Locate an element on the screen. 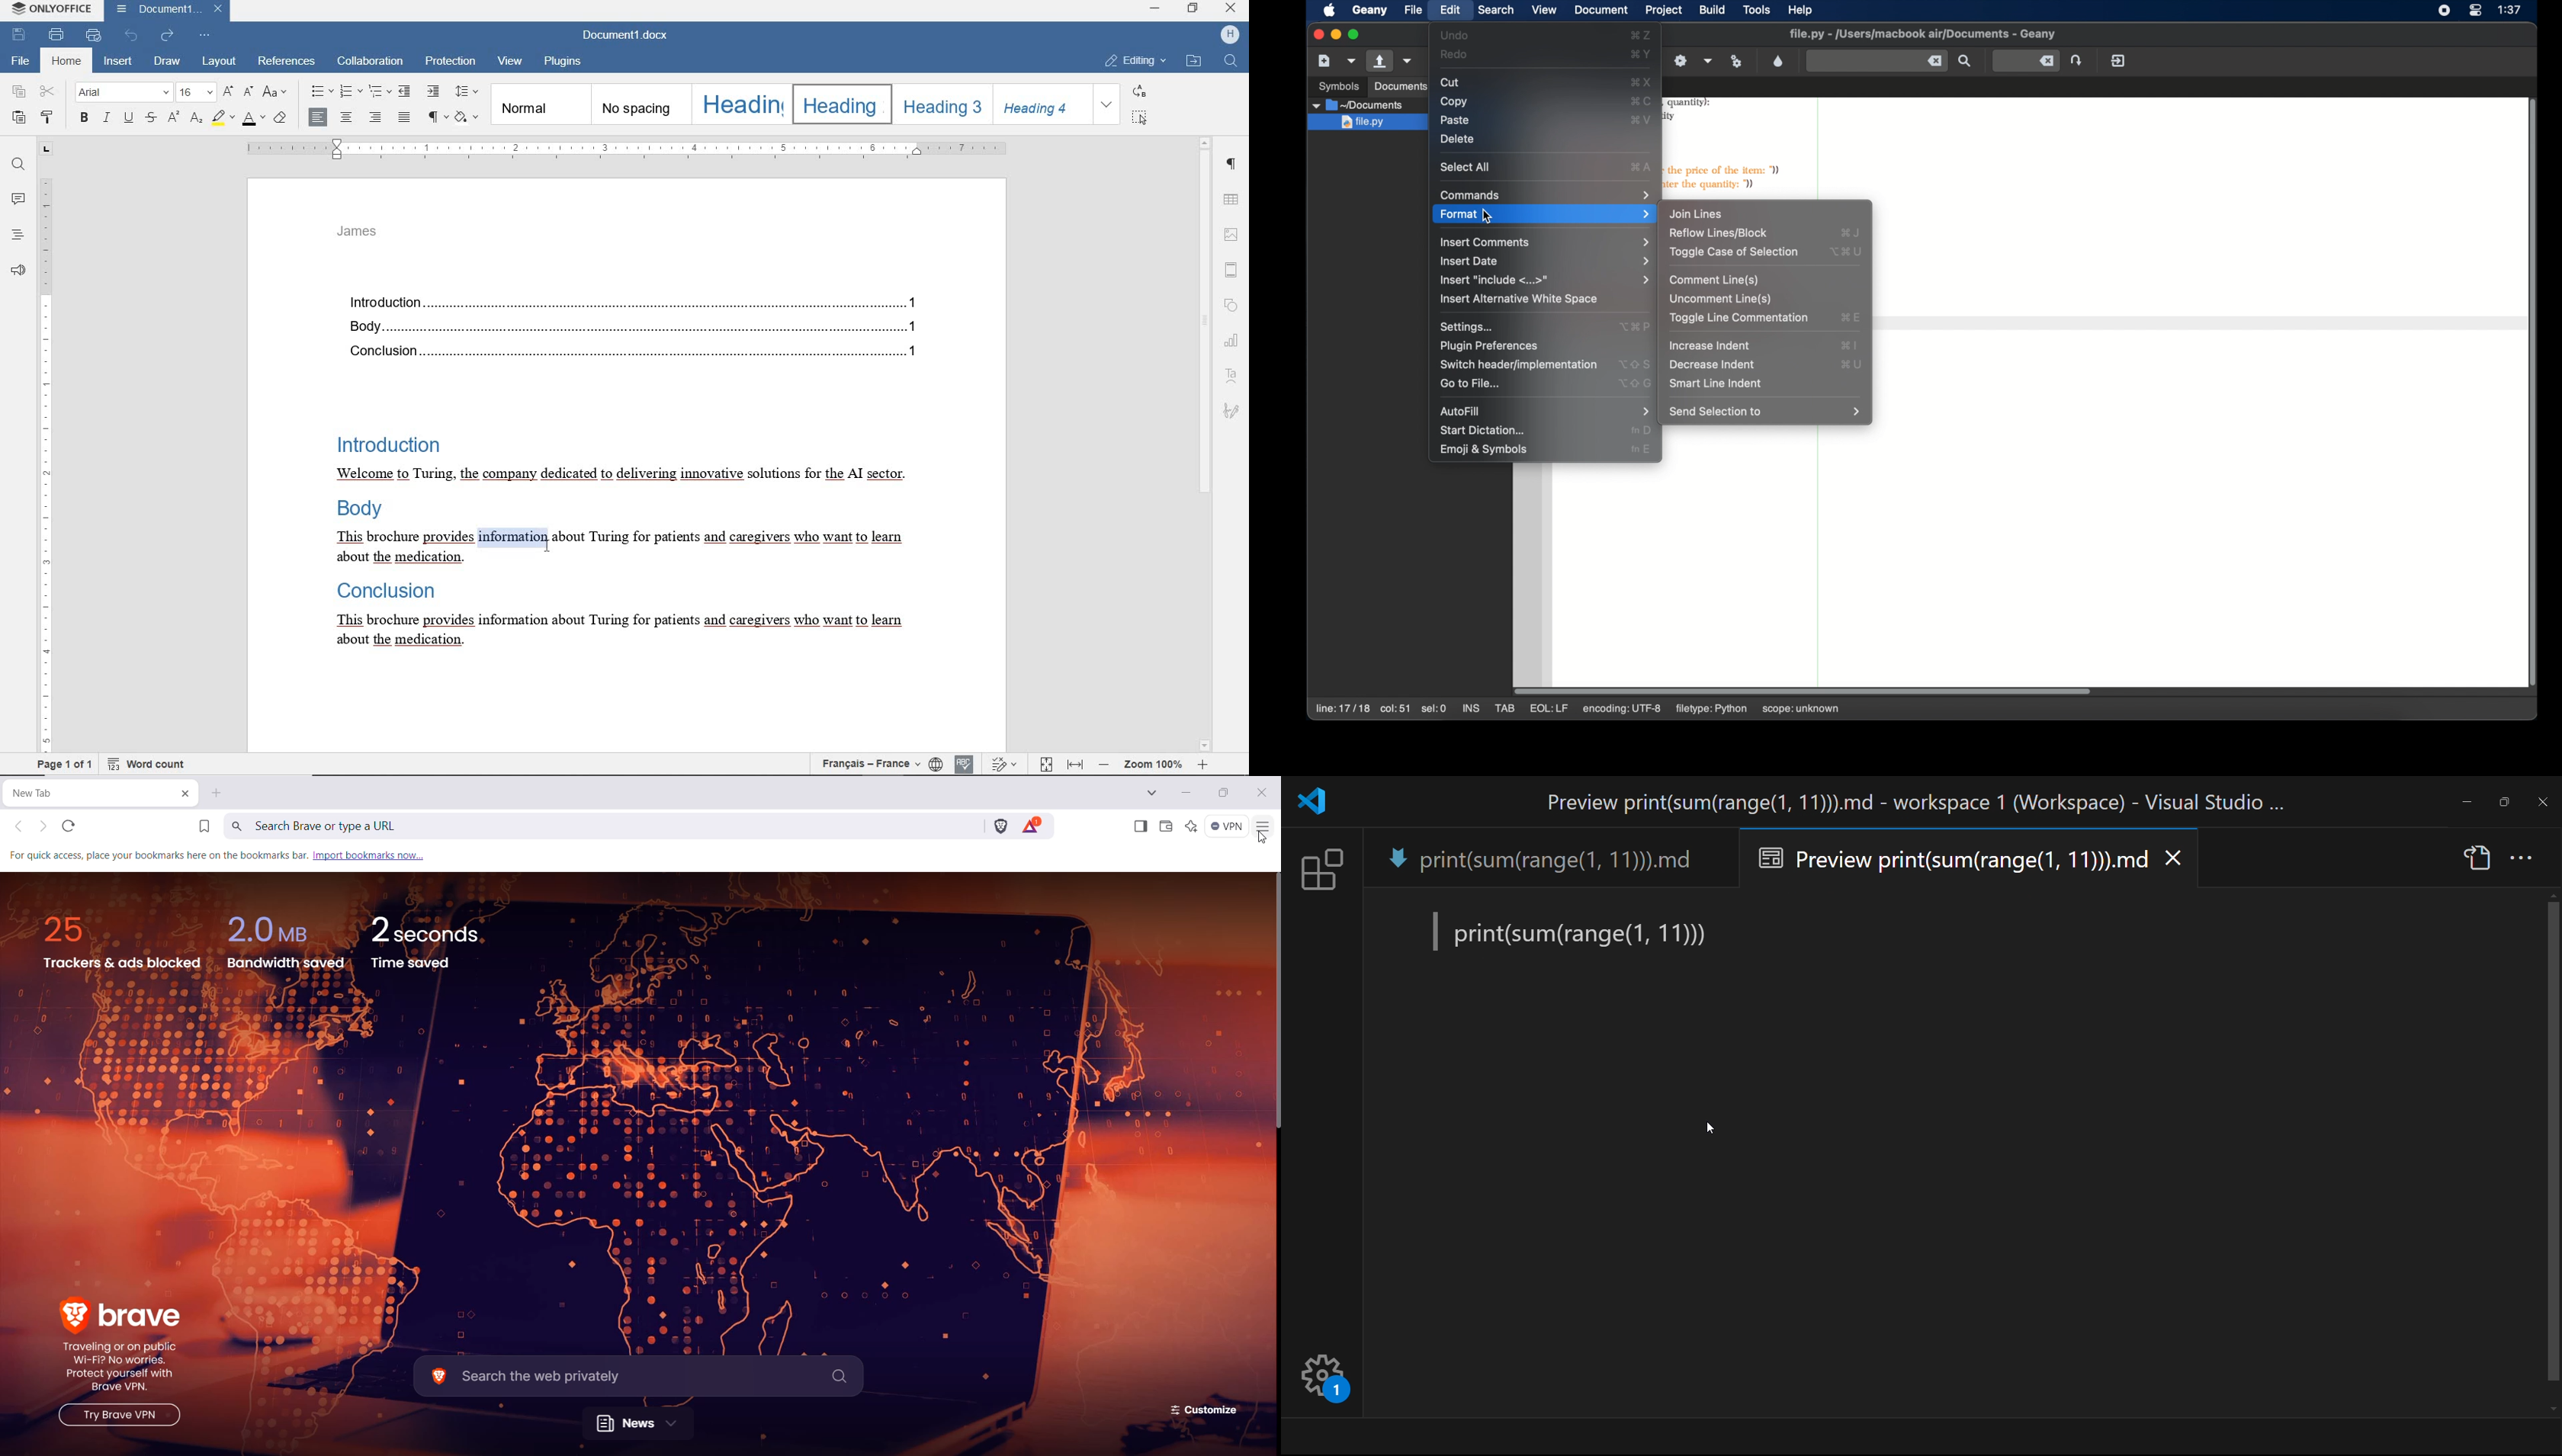 The image size is (2576, 1456). Conclusion......1 is located at coordinates (628, 352).